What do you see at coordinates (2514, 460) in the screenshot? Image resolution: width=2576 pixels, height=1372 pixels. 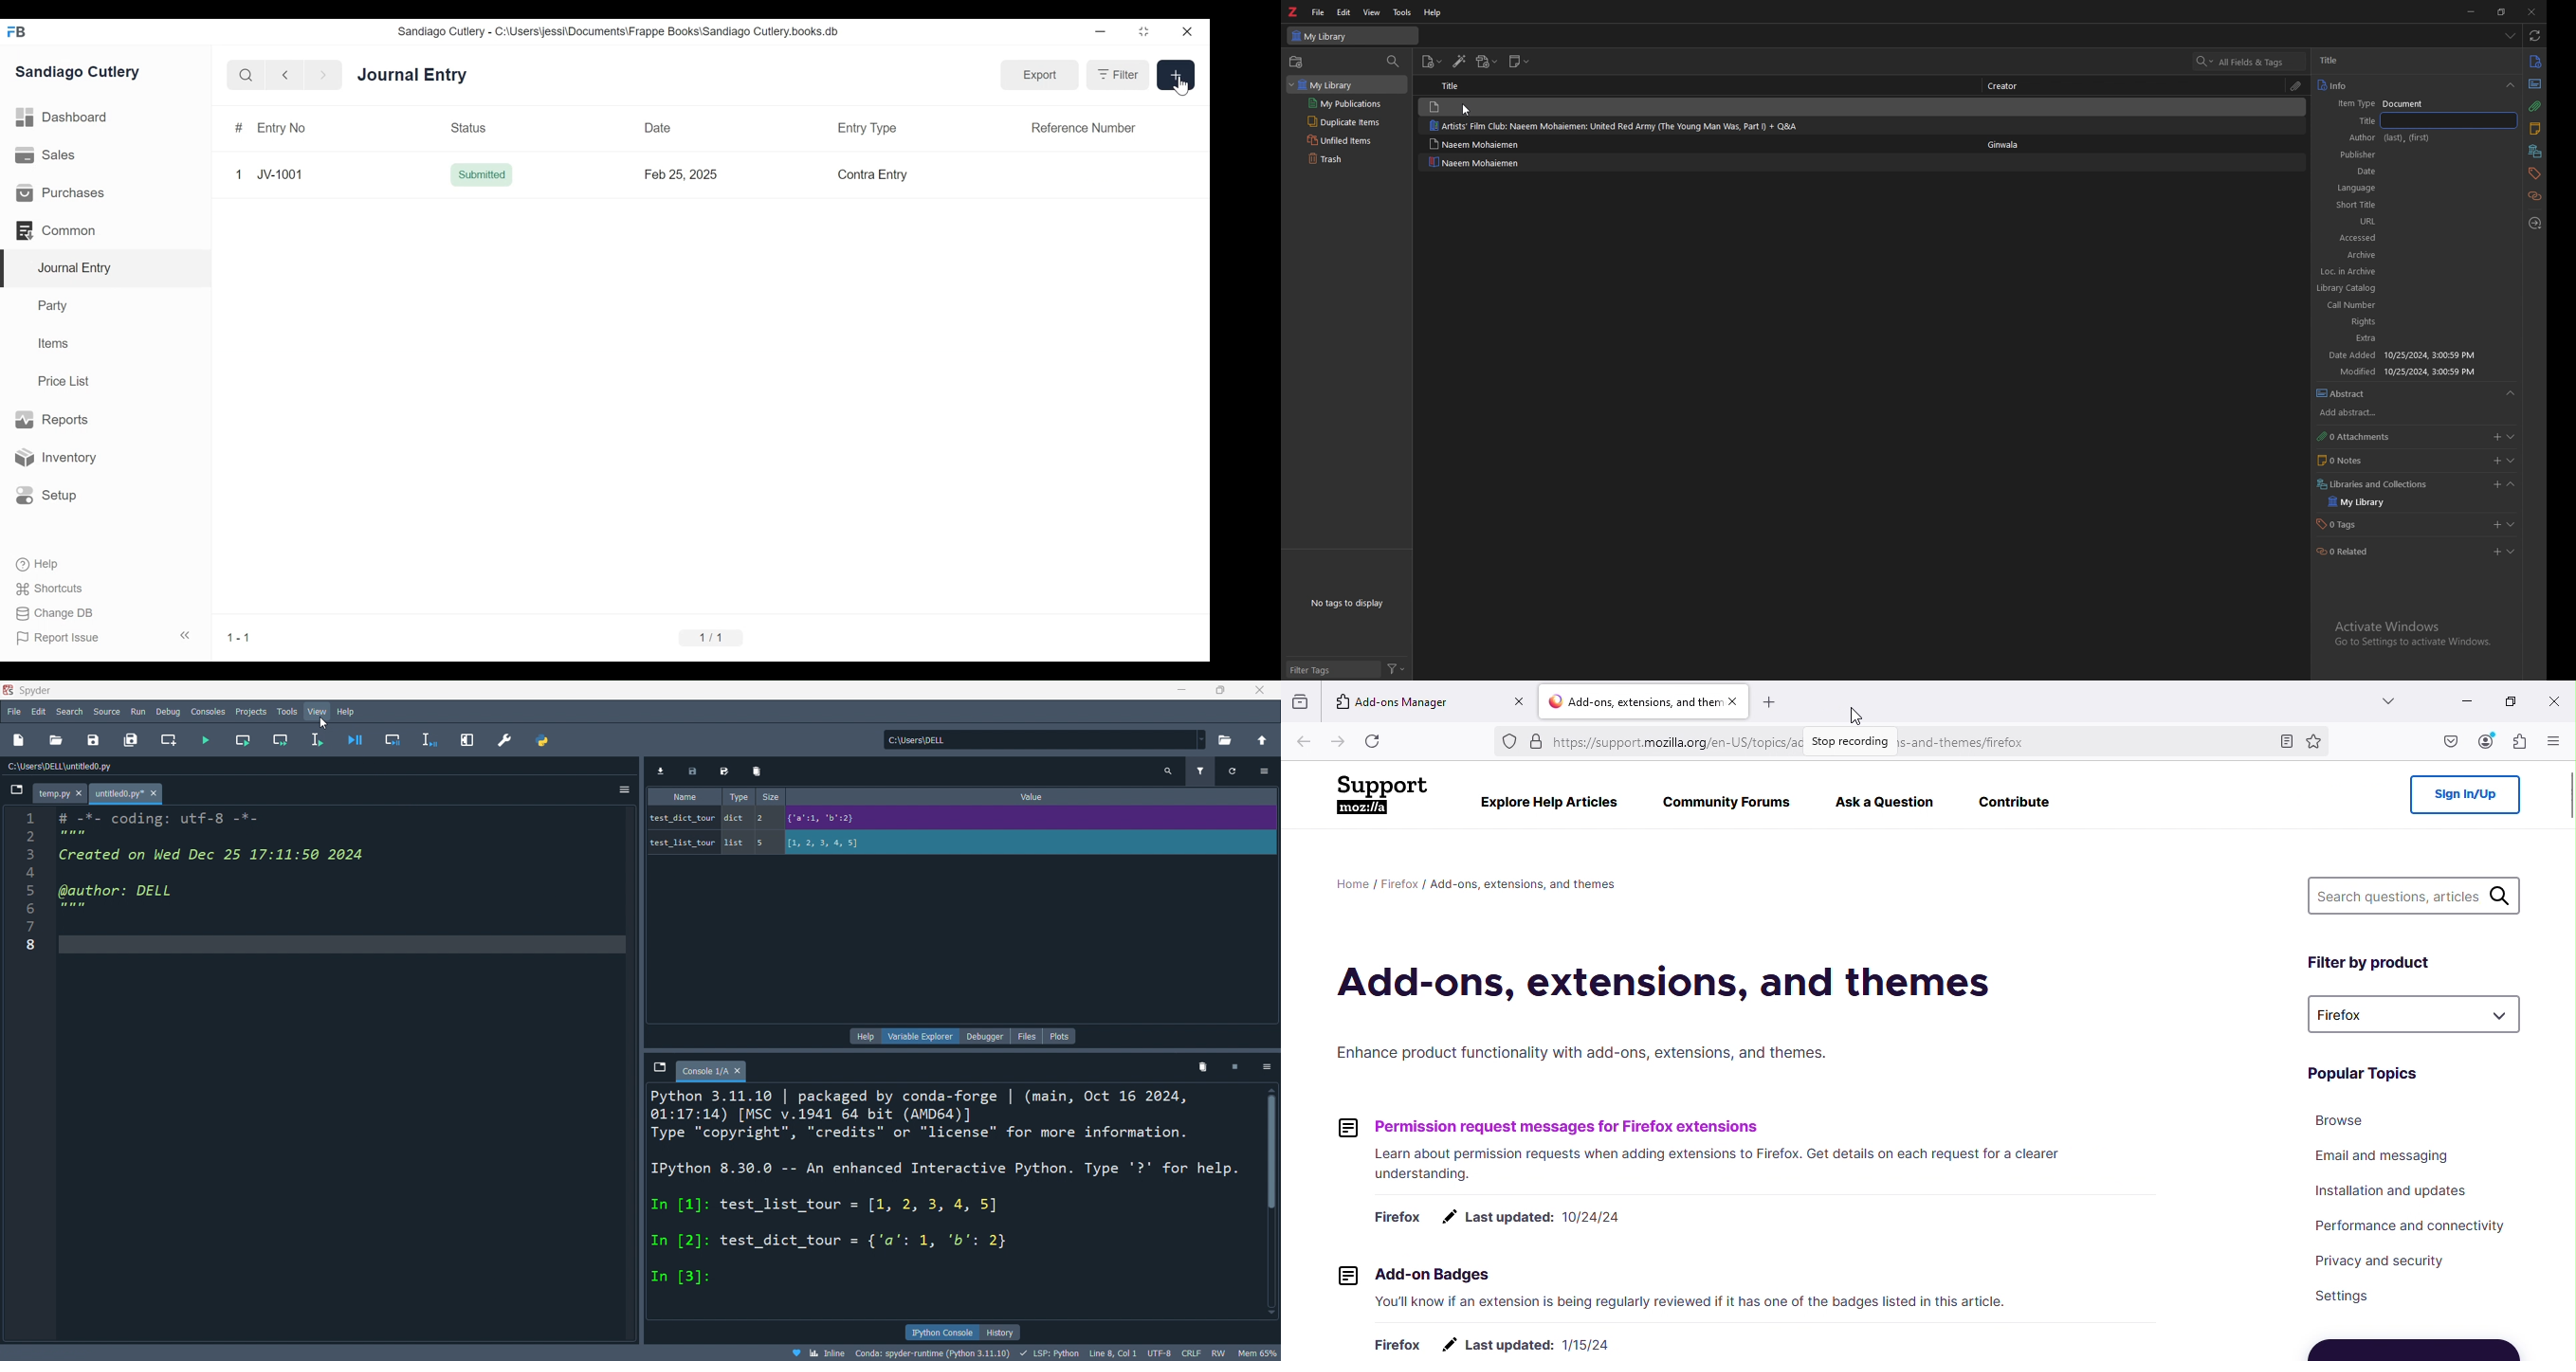 I see `expand section` at bounding box center [2514, 460].